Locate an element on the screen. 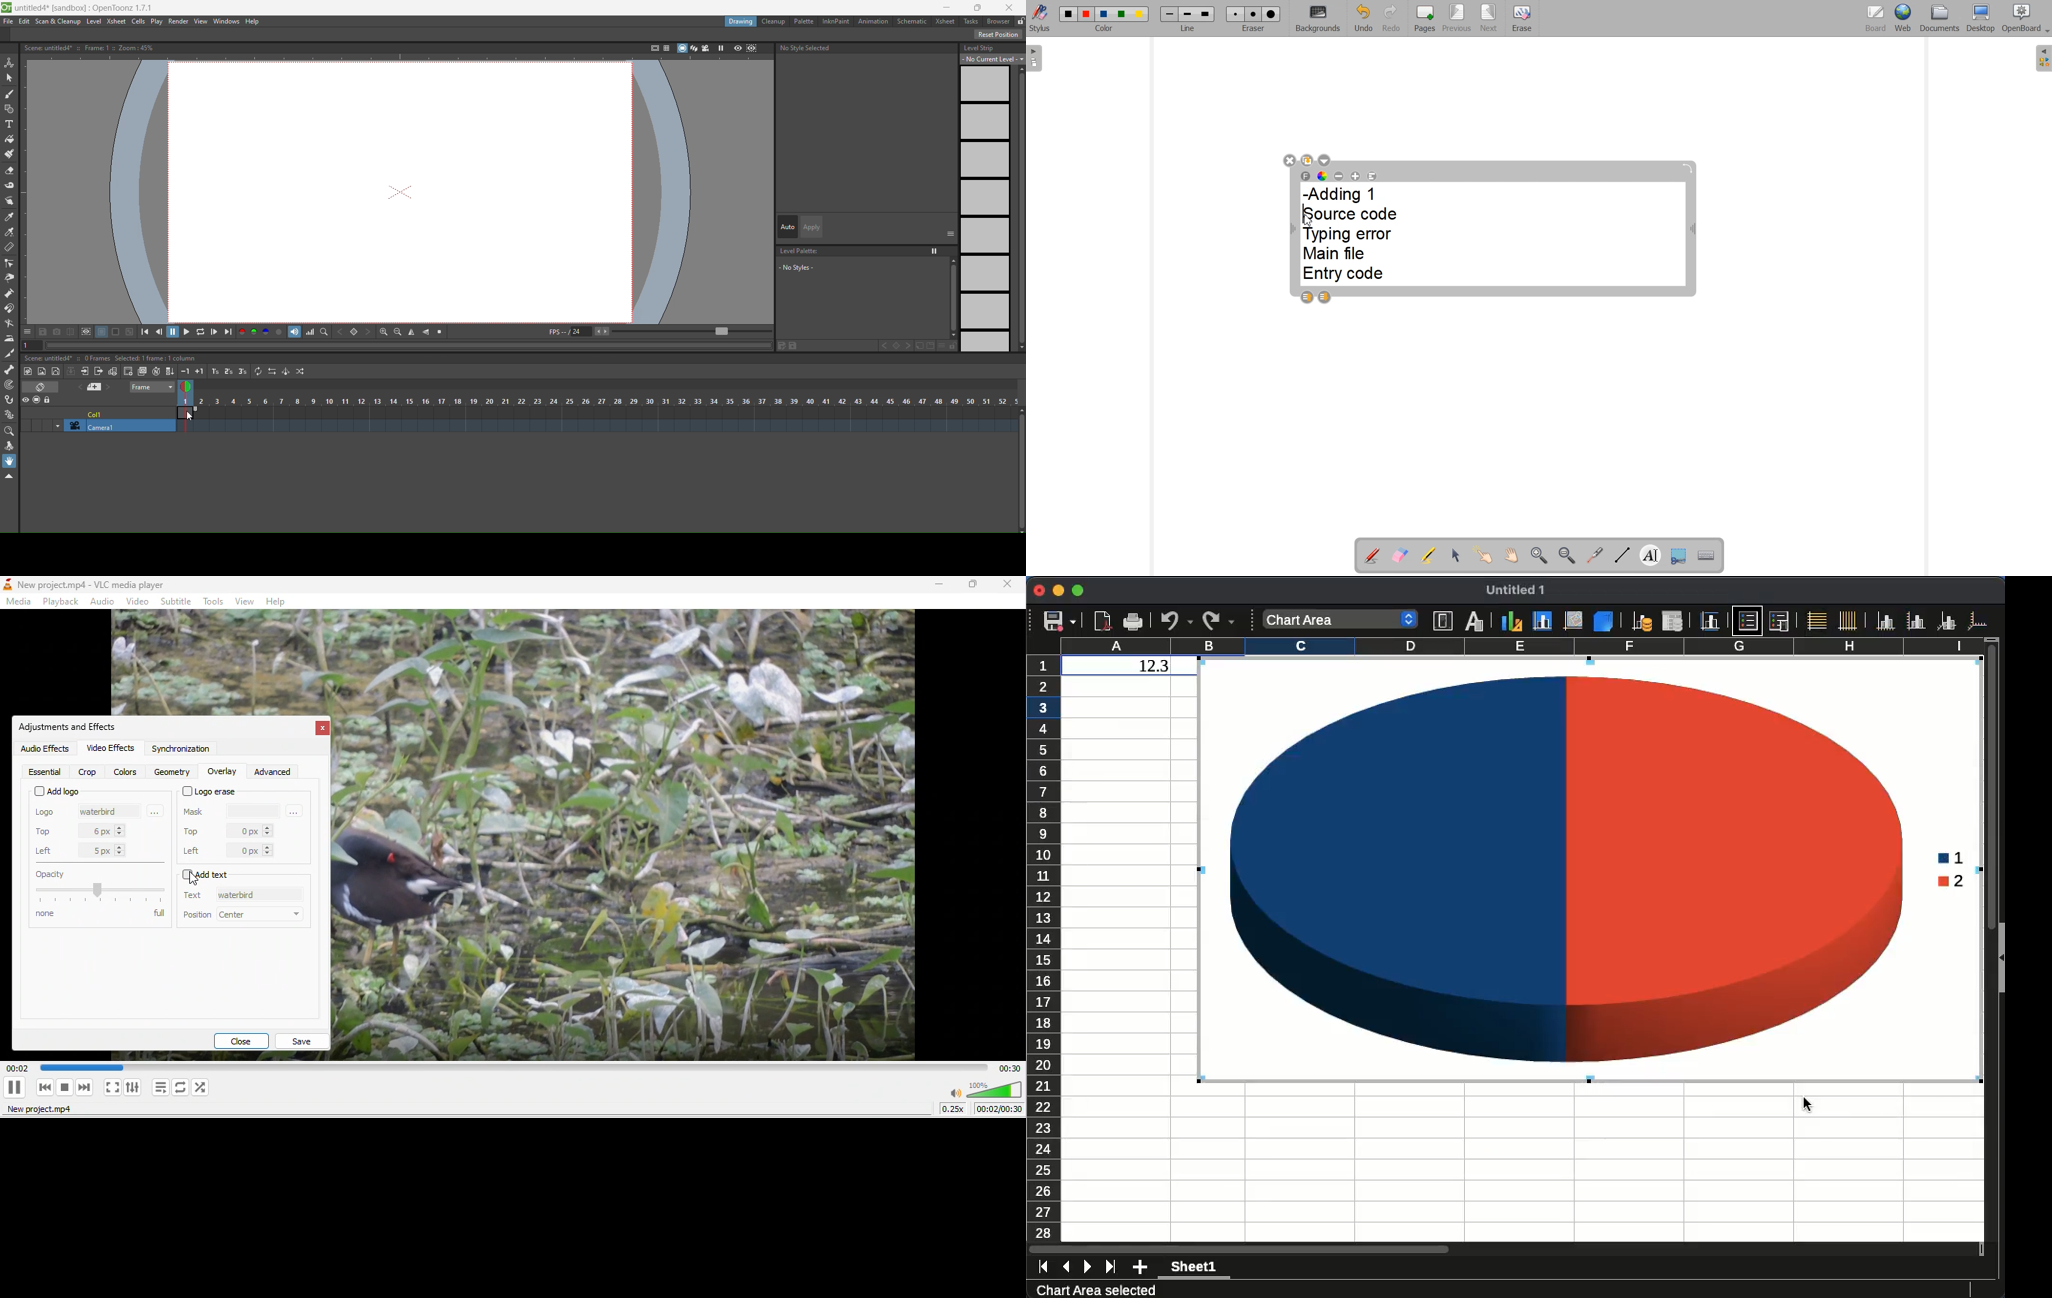 The width and height of the screenshot is (2072, 1316). colors is located at coordinates (126, 771).